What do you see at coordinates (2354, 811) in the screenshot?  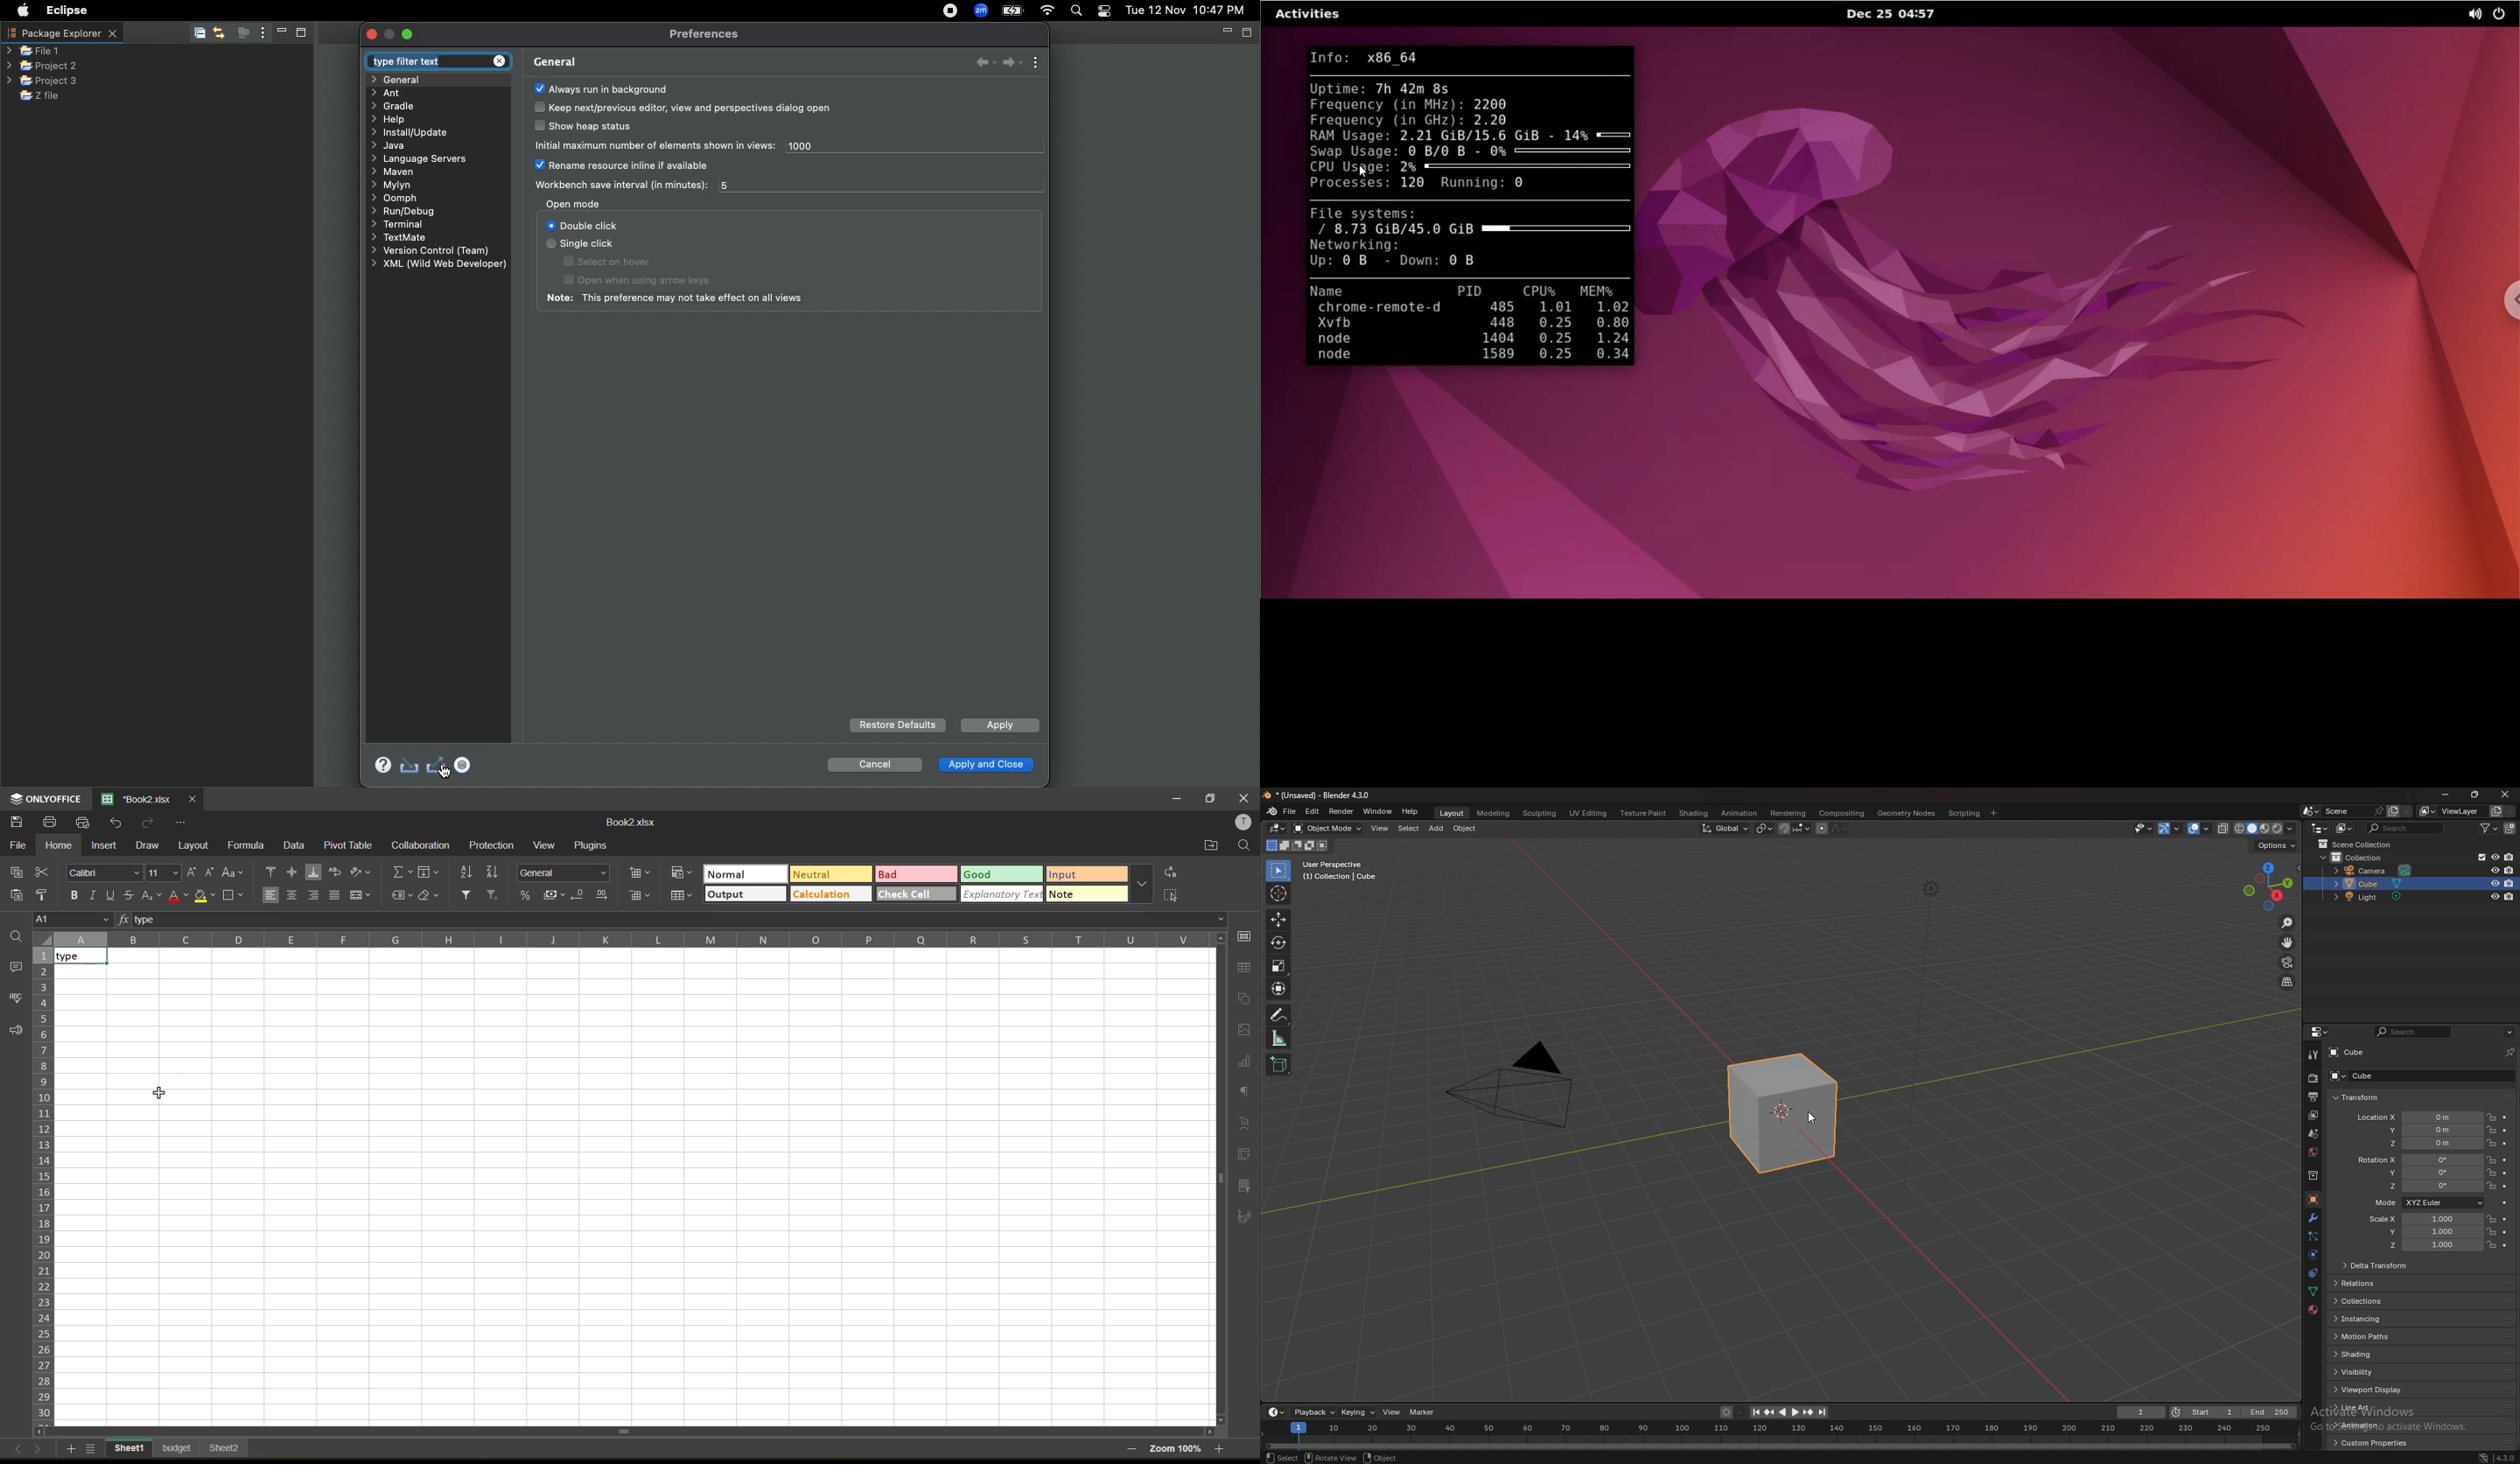 I see `scene` at bounding box center [2354, 811].